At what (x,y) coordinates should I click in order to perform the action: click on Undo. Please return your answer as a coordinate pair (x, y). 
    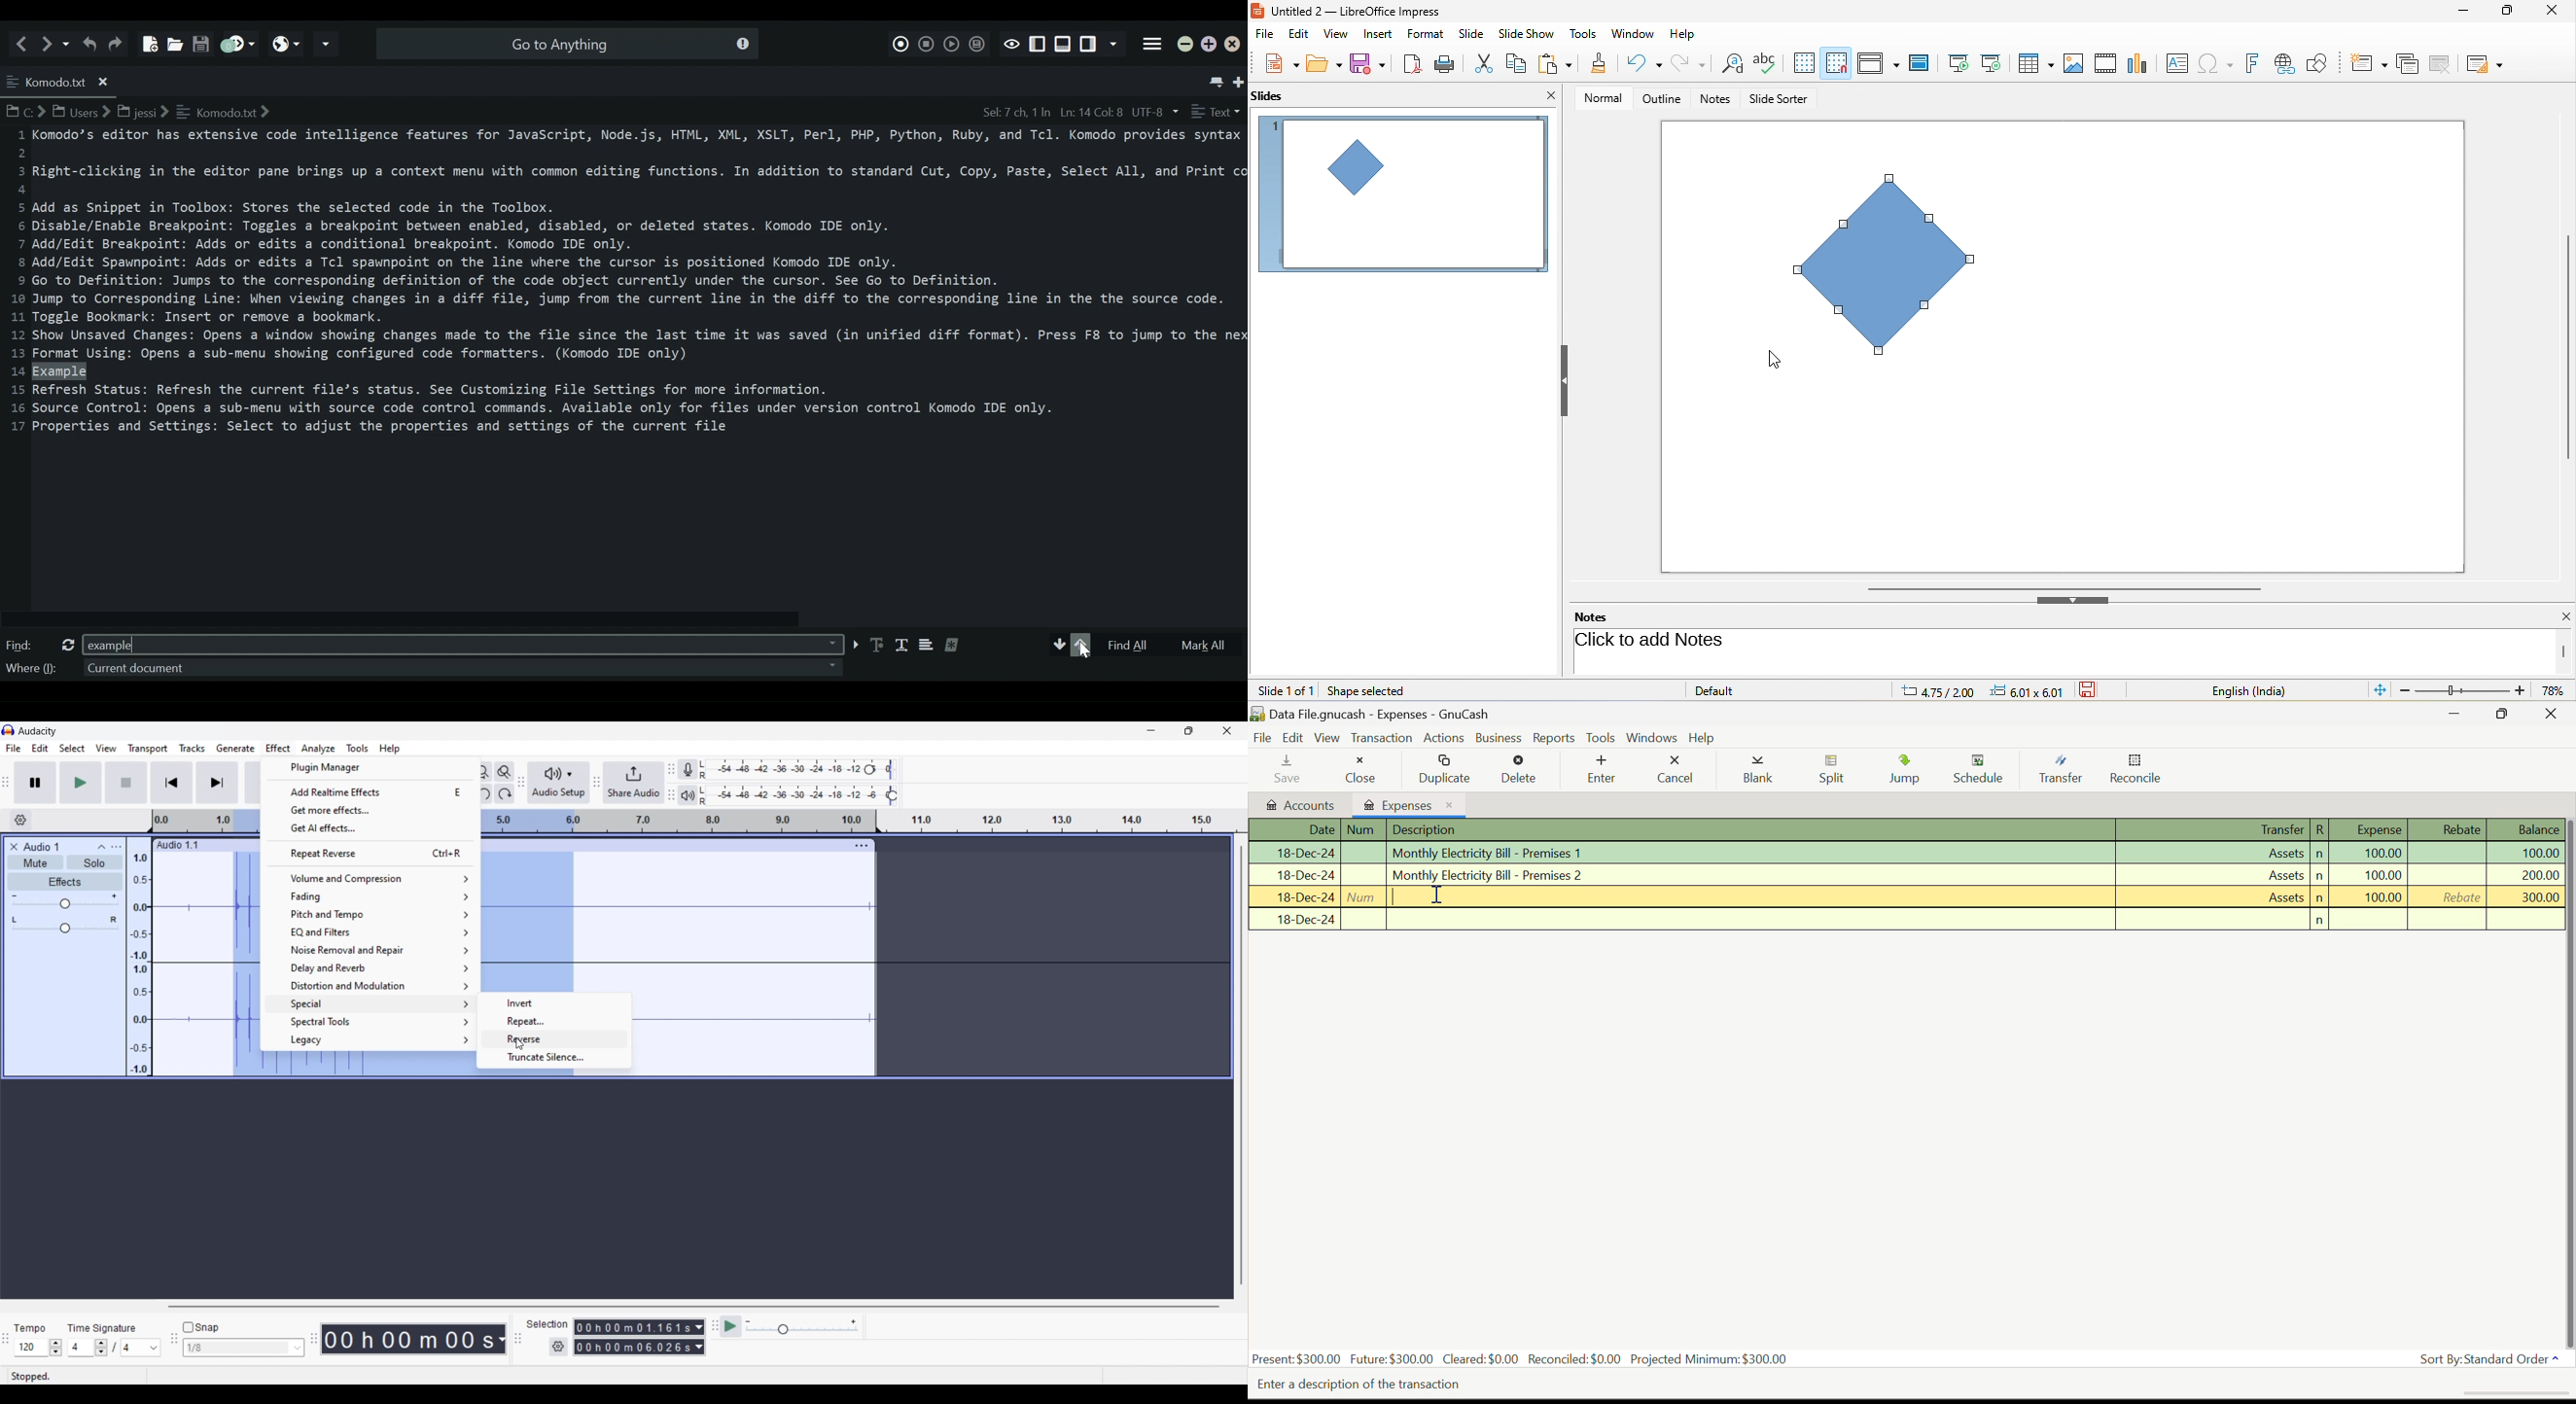
    Looking at the image, I should click on (482, 794).